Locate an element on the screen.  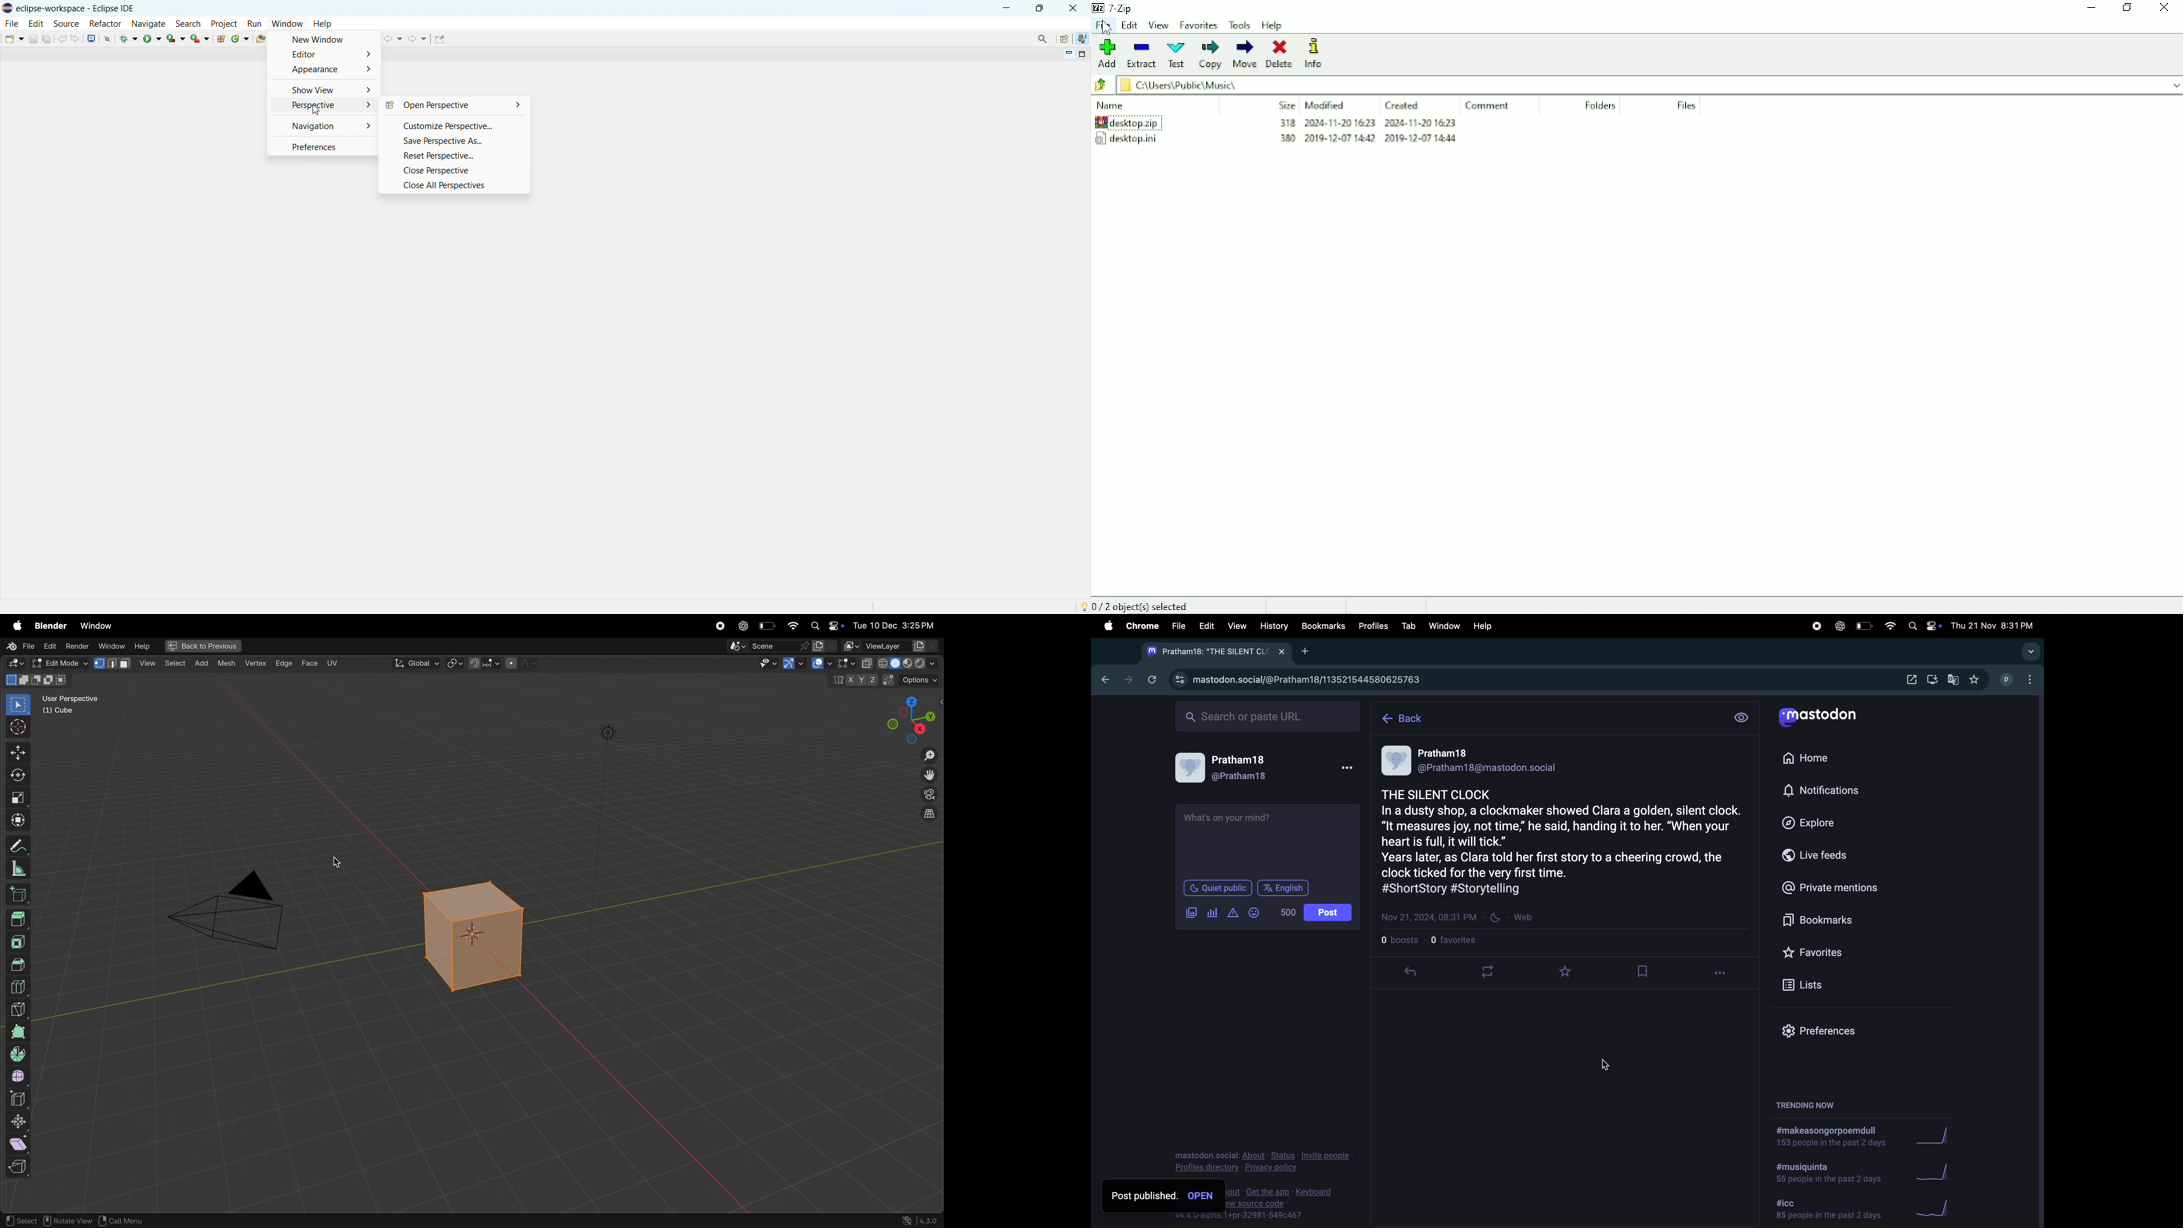
view is located at coordinates (1237, 625).